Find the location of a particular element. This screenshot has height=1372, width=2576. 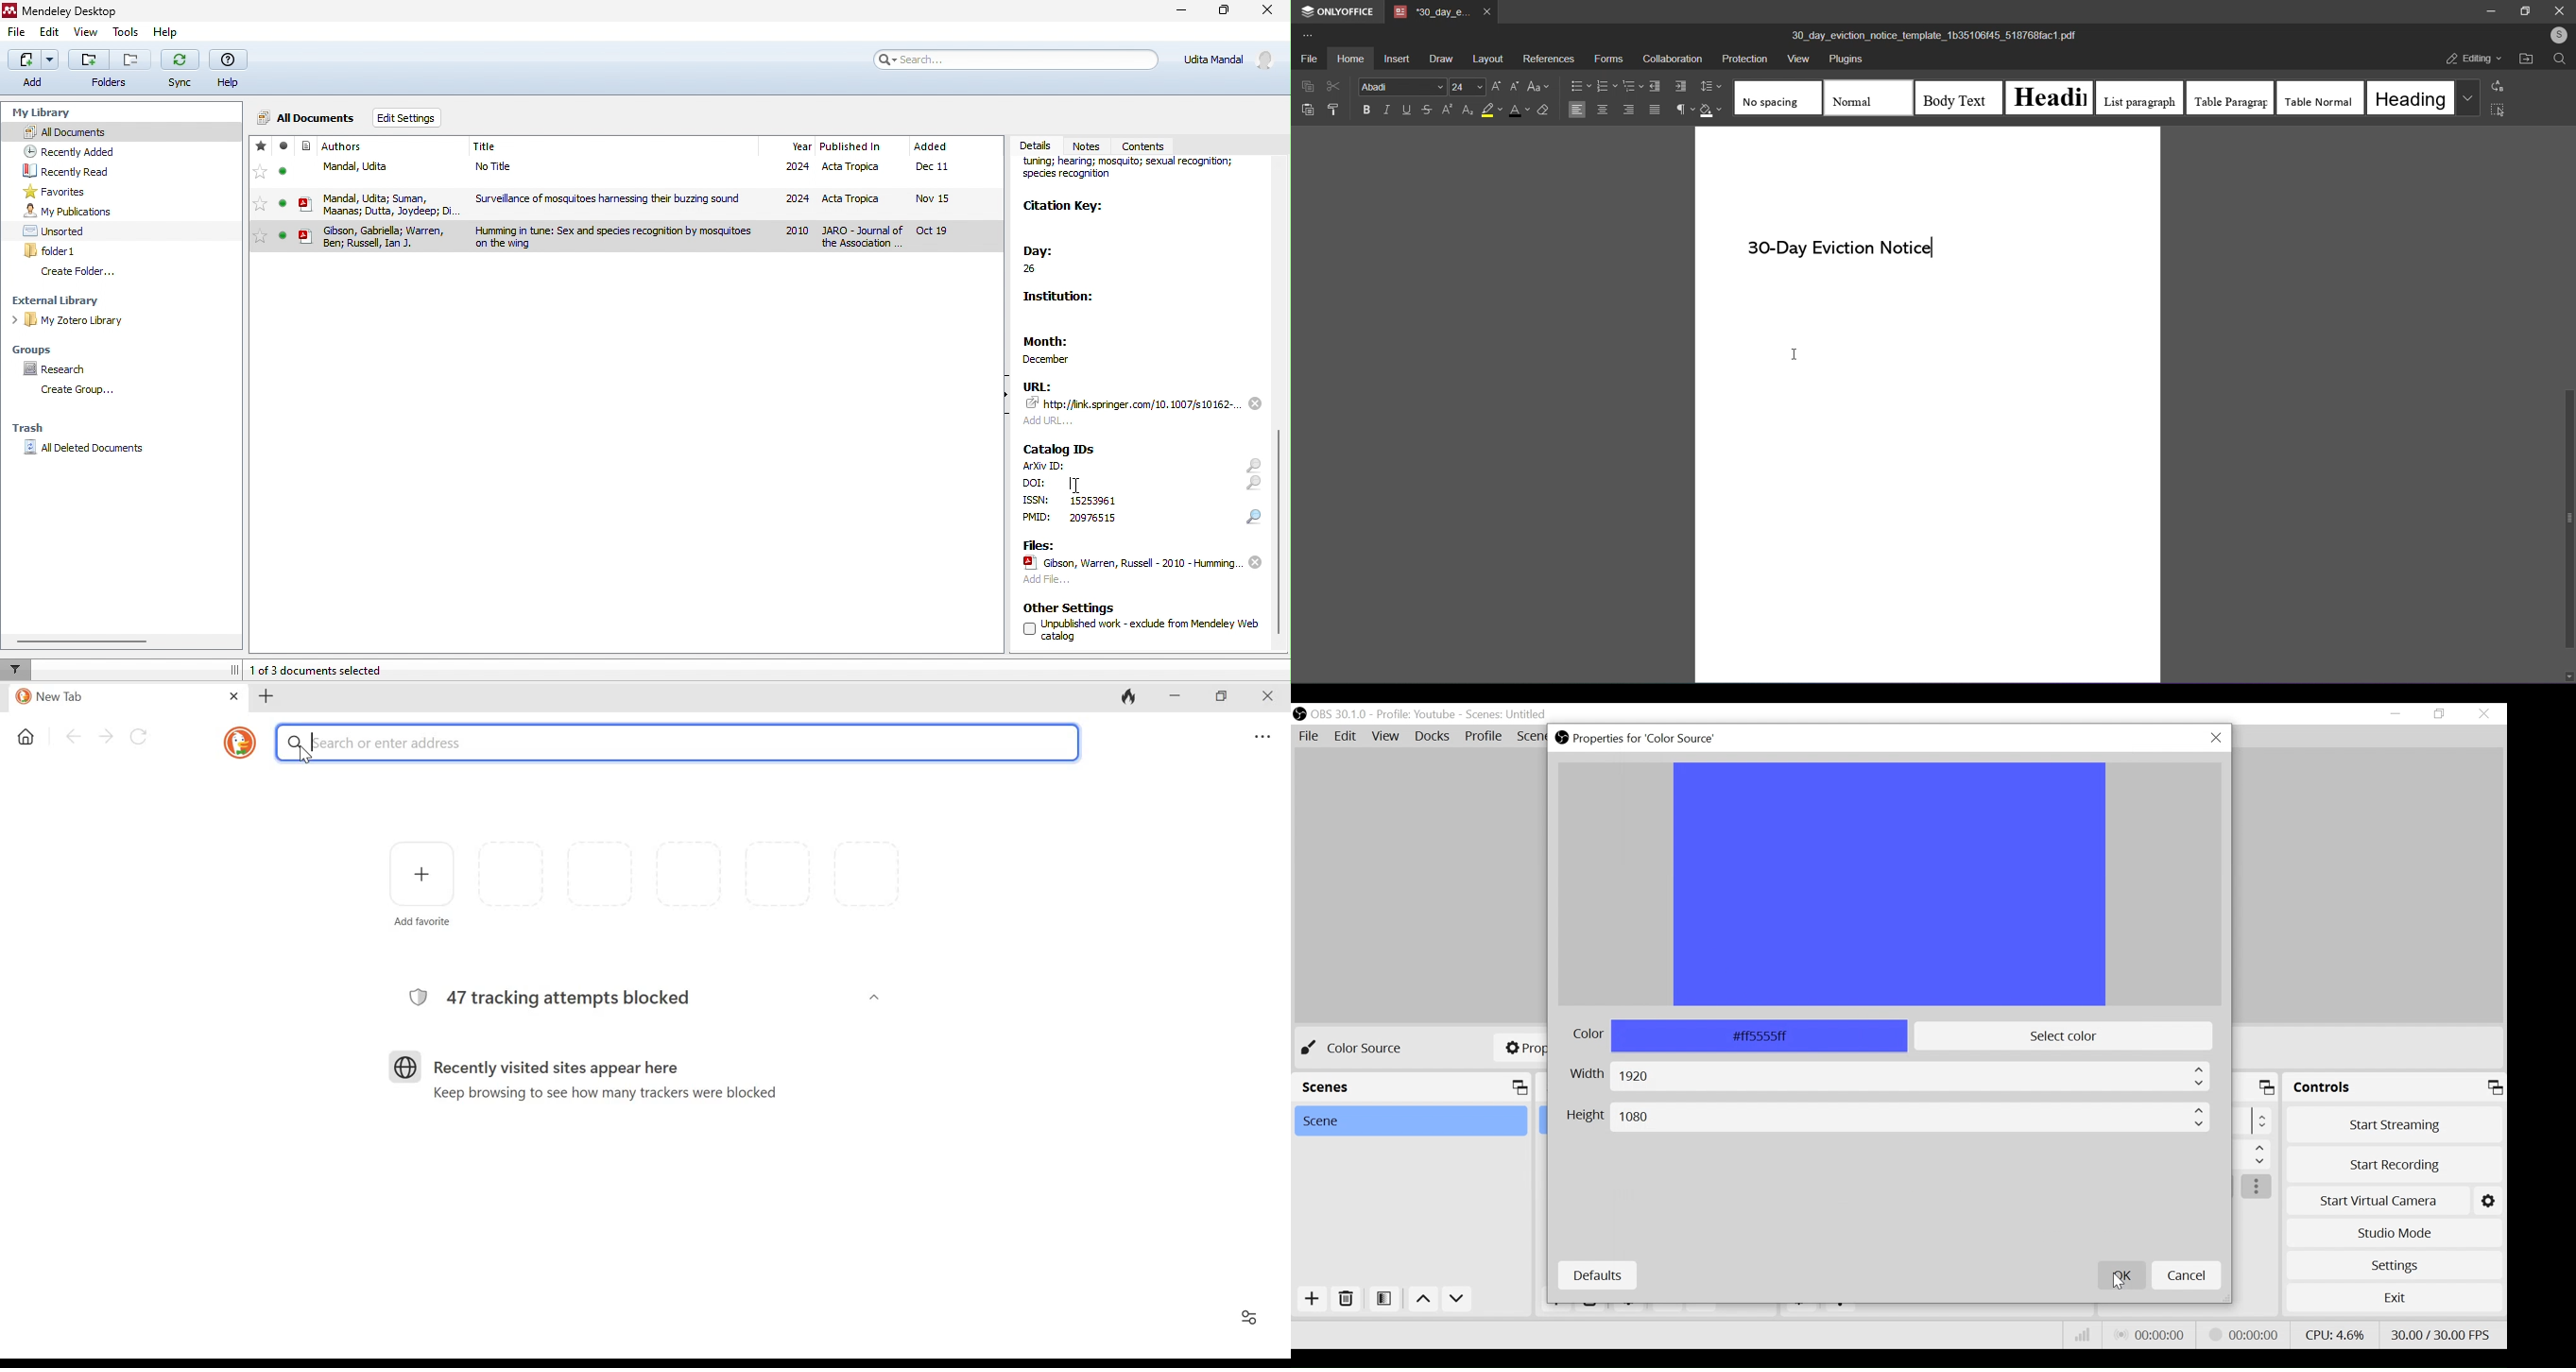

Streaming Status is located at coordinates (2244, 1334).